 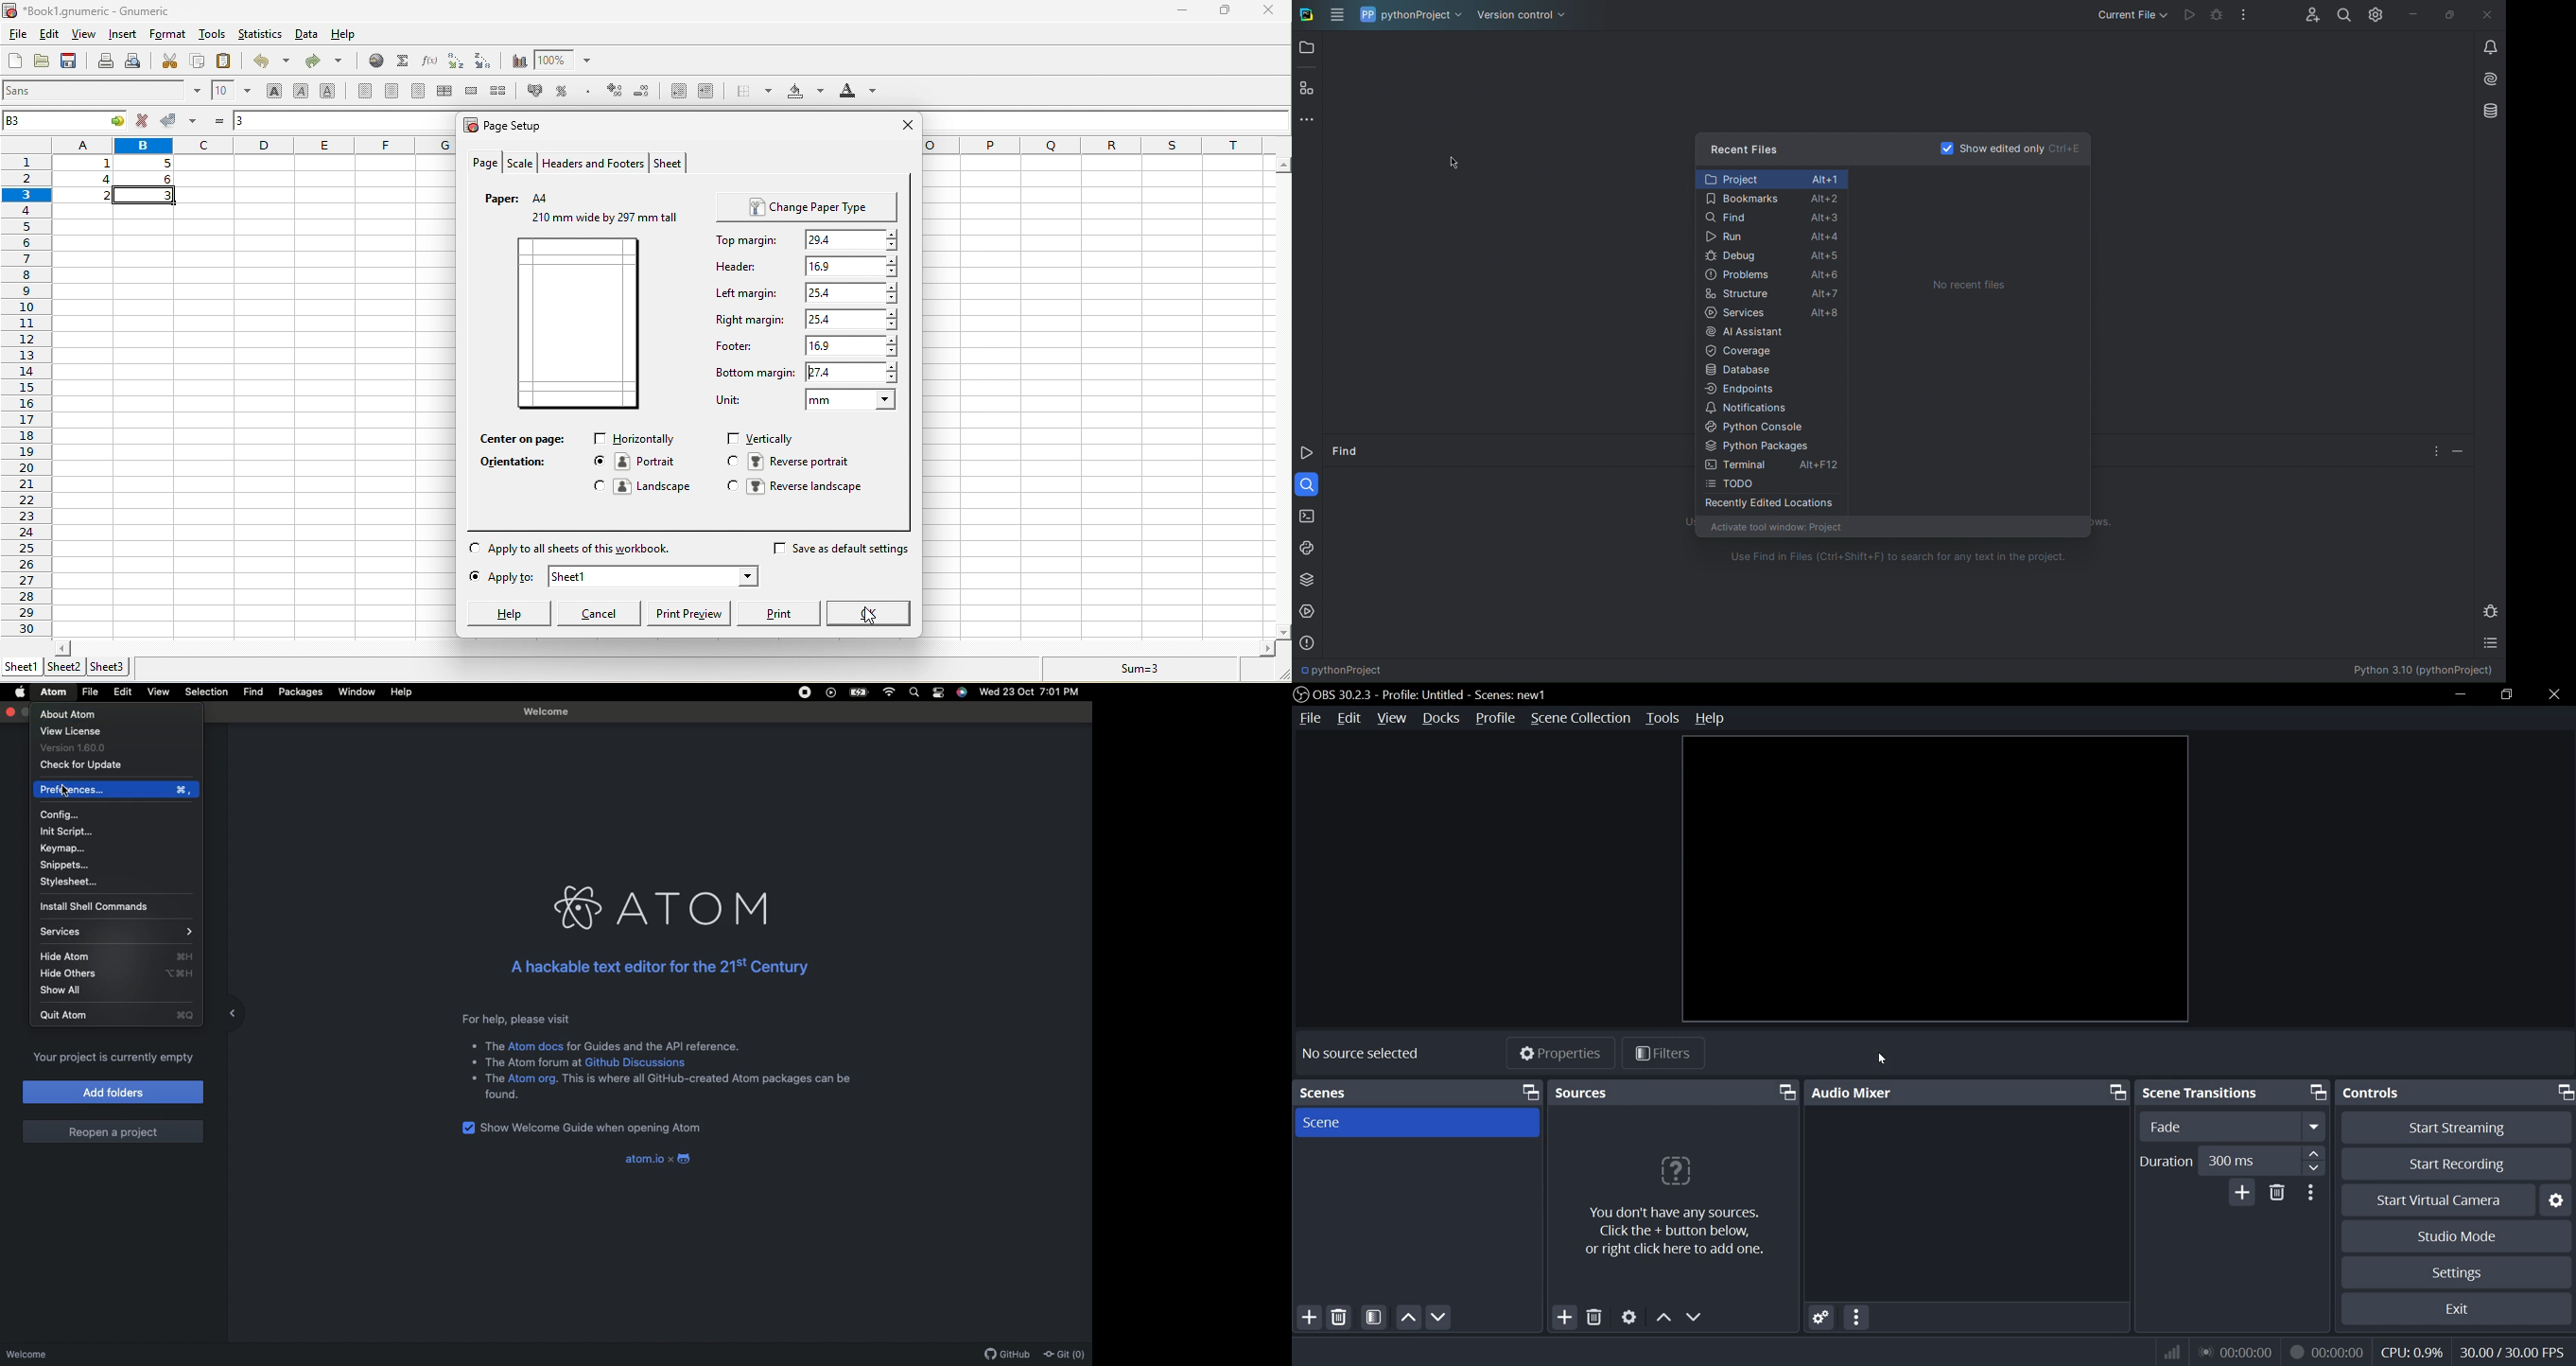 What do you see at coordinates (2314, 1192) in the screenshot?
I see `more` at bounding box center [2314, 1192].